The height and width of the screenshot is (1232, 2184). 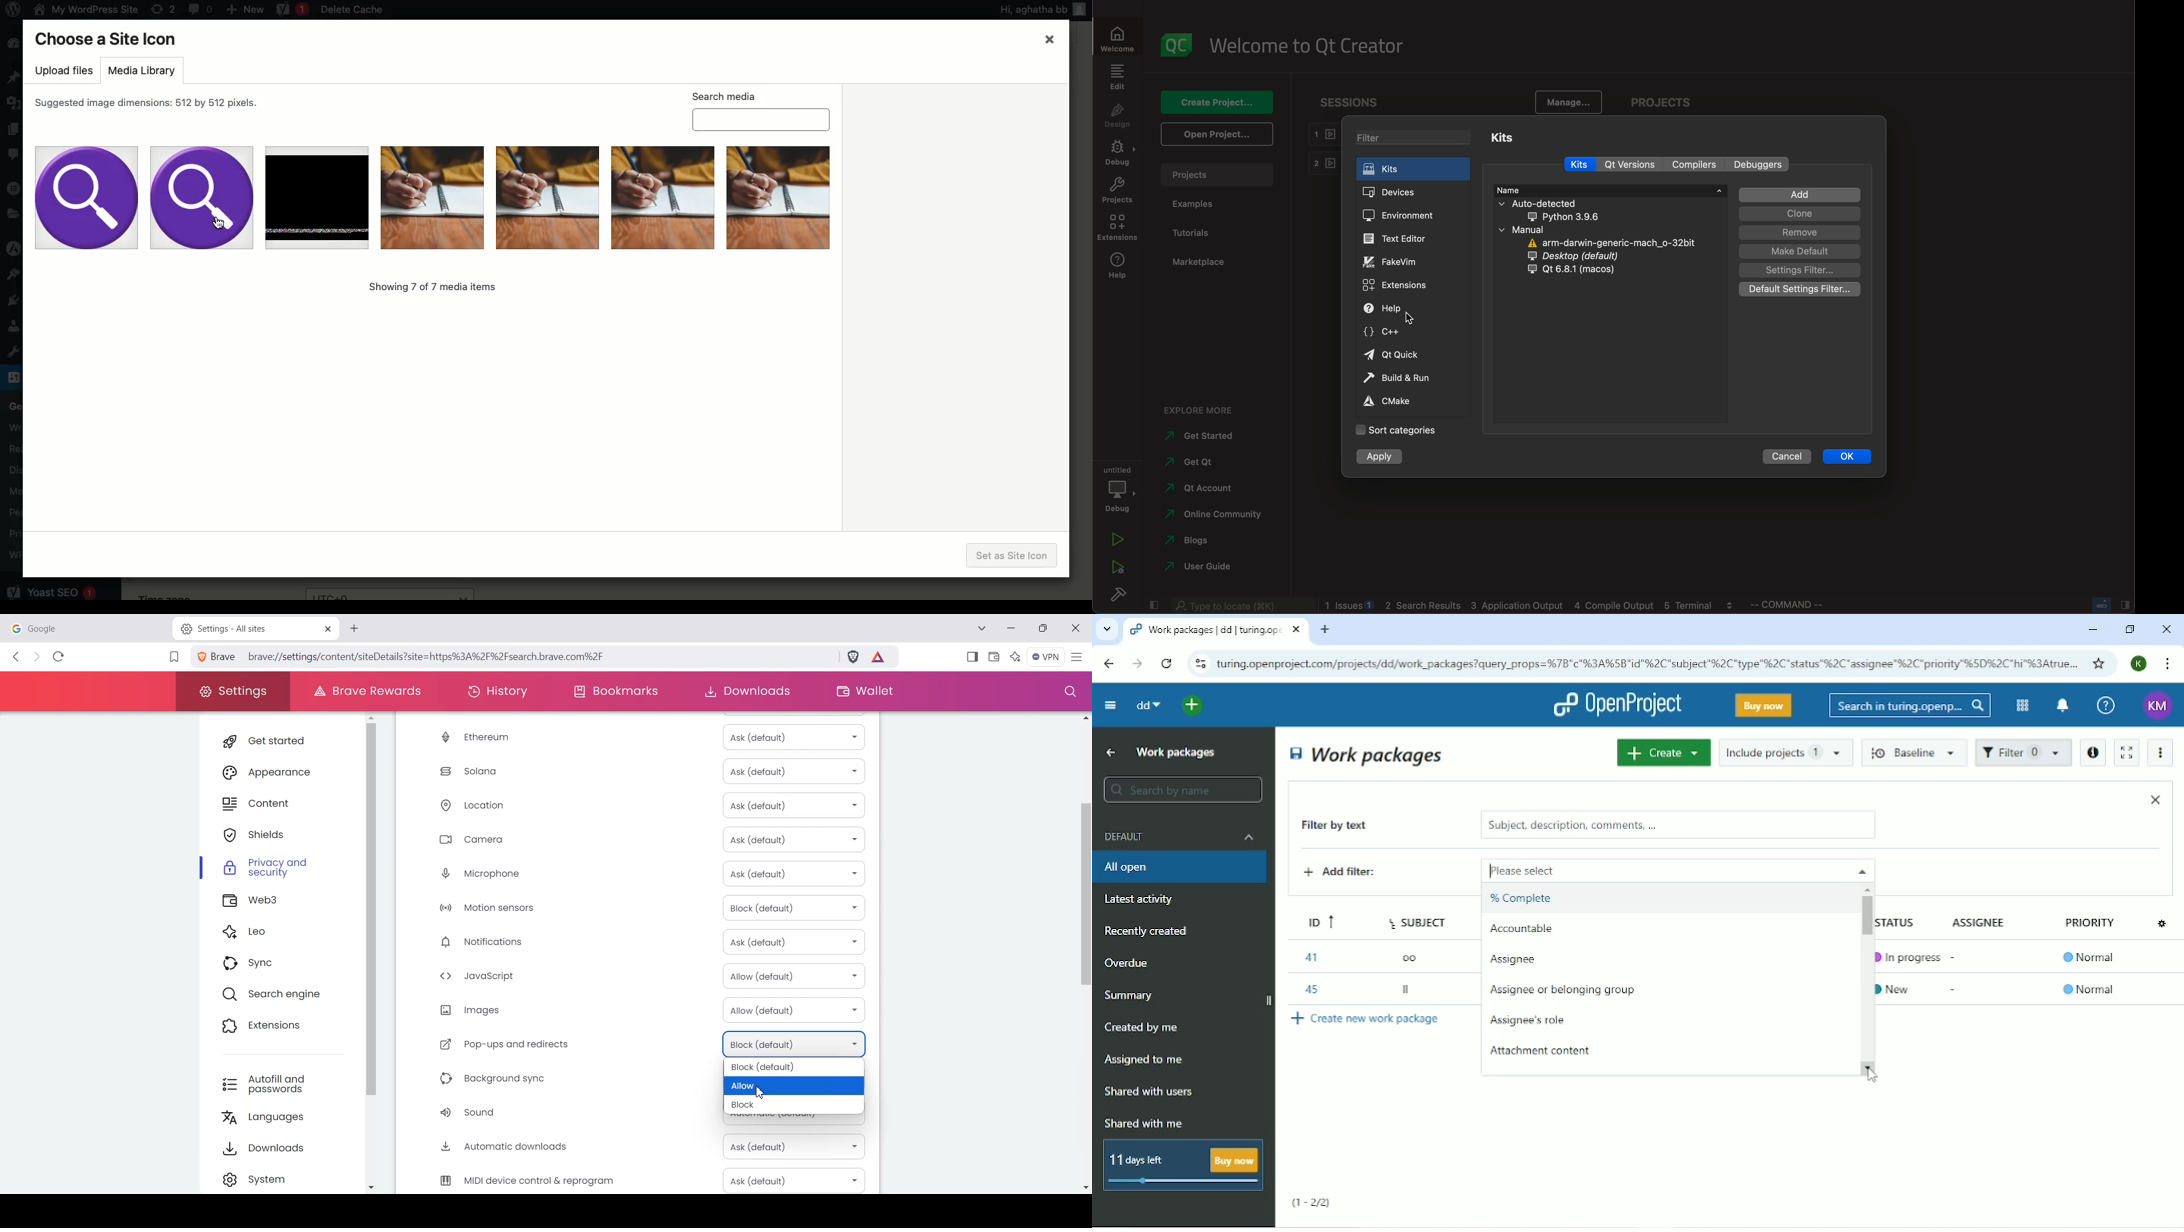 What do you see at coordinates (1397, 401) in the screenshot?
I see `cmake` at bounding box center [1397, 401].